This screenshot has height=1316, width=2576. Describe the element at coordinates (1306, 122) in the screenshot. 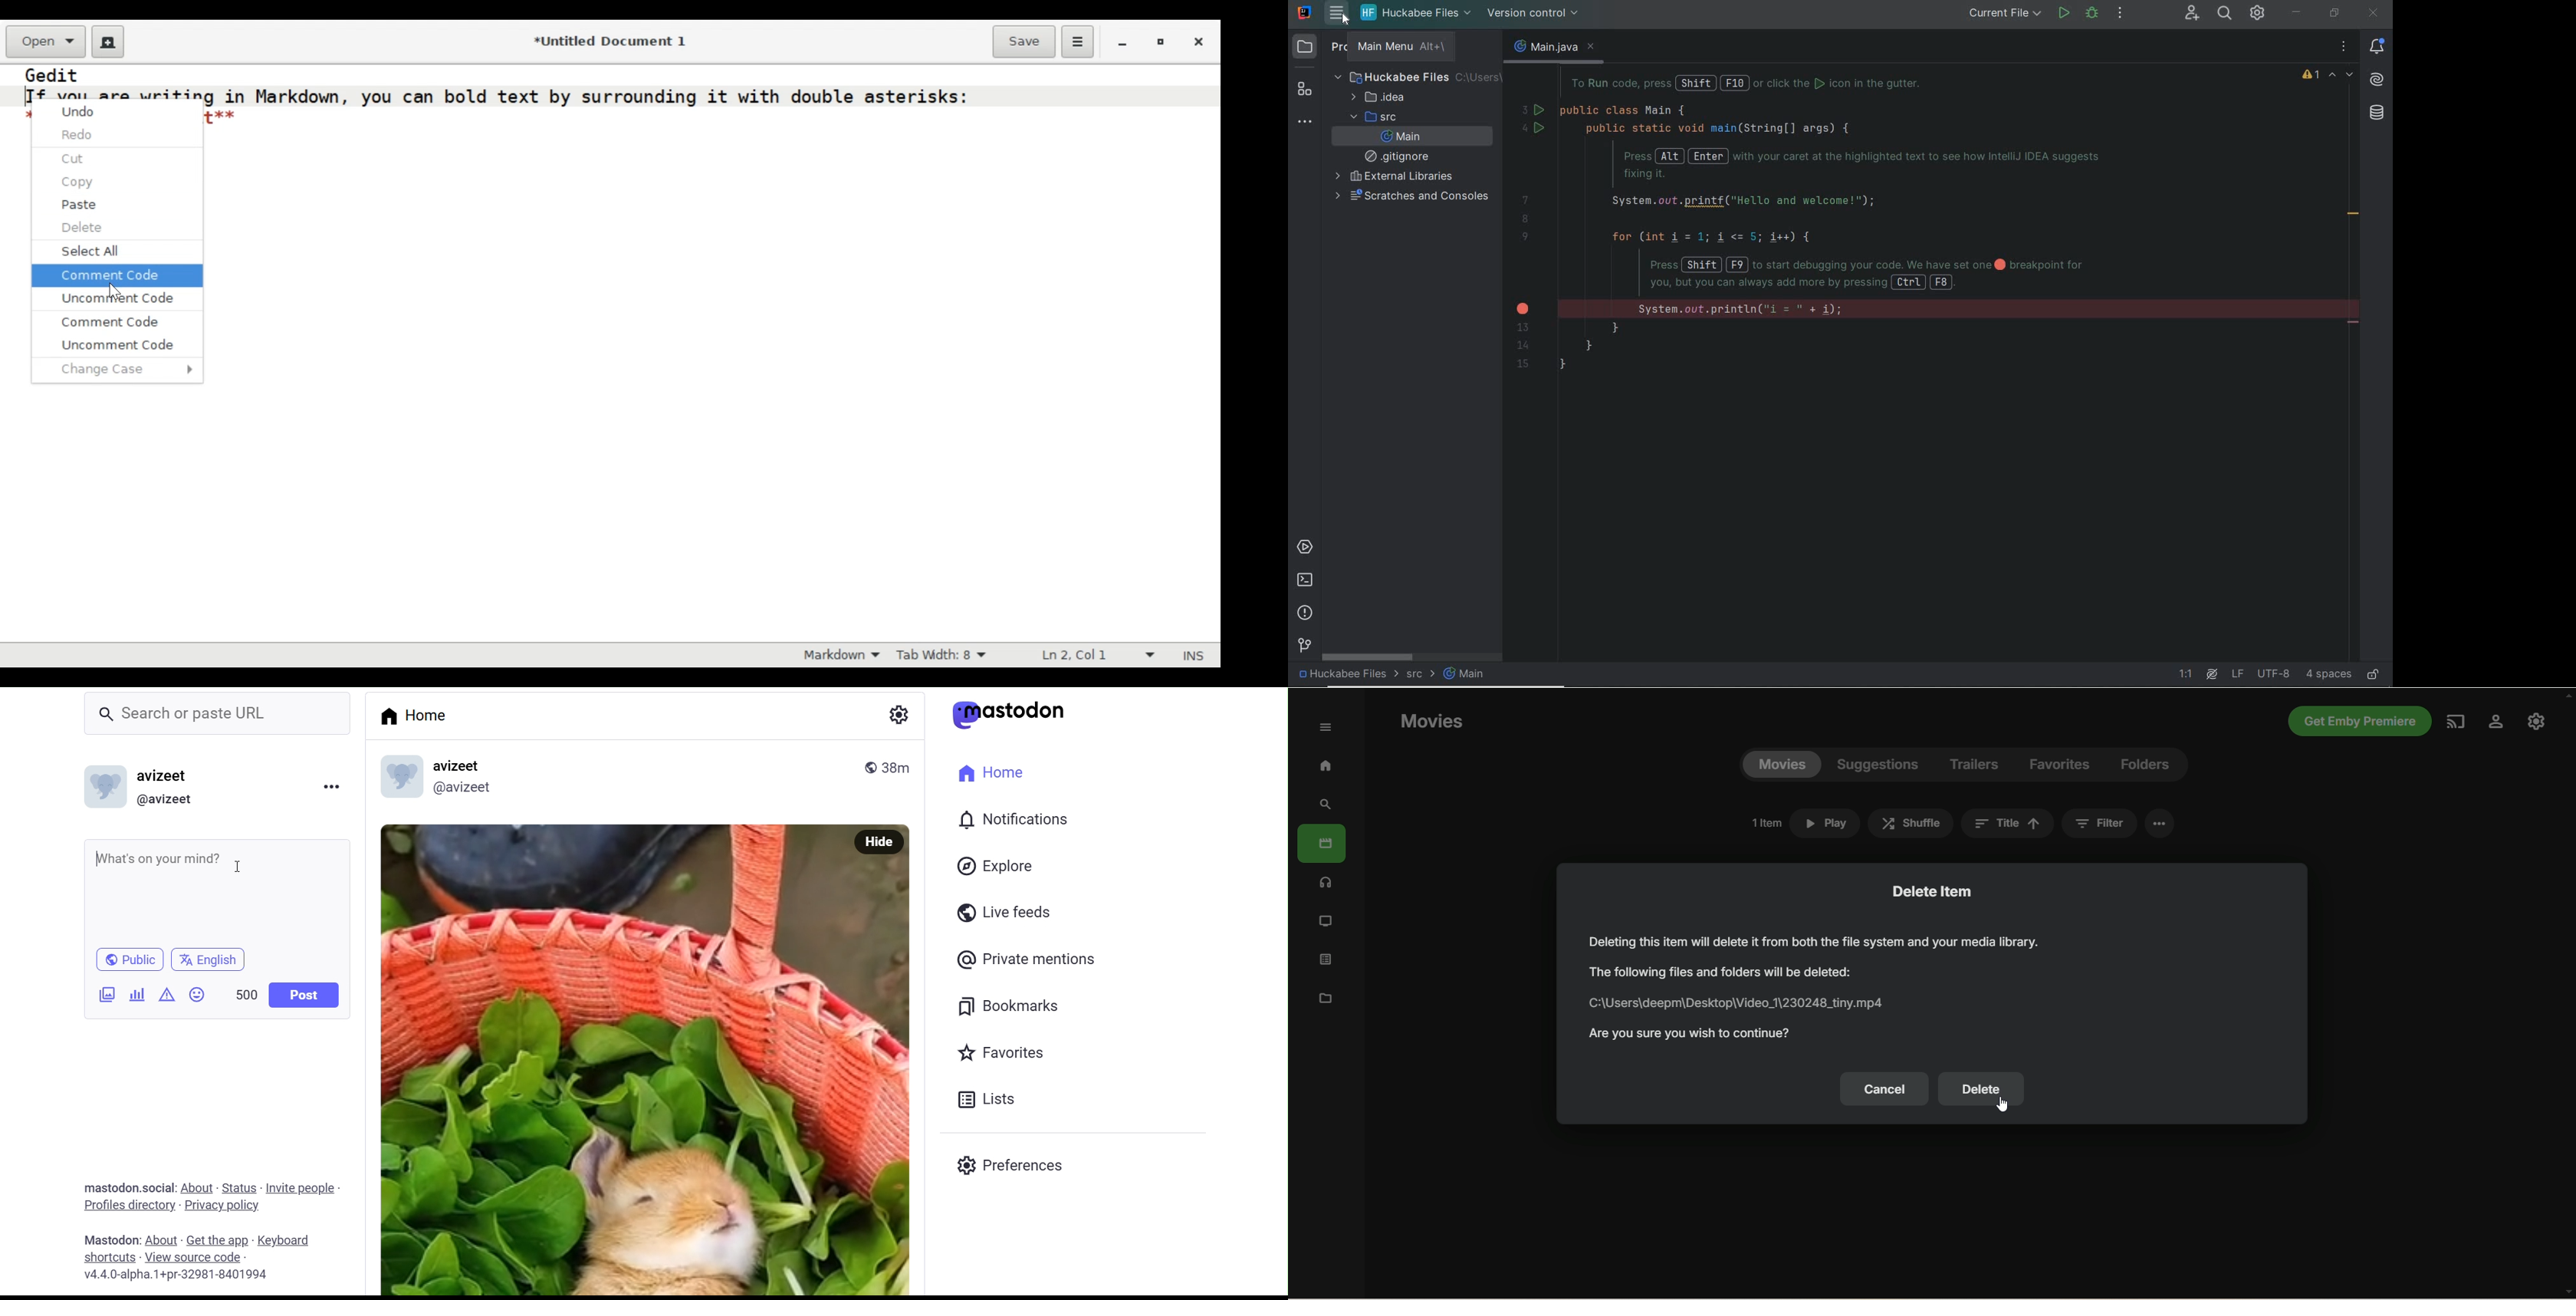

I see `more tool windows` at that location.